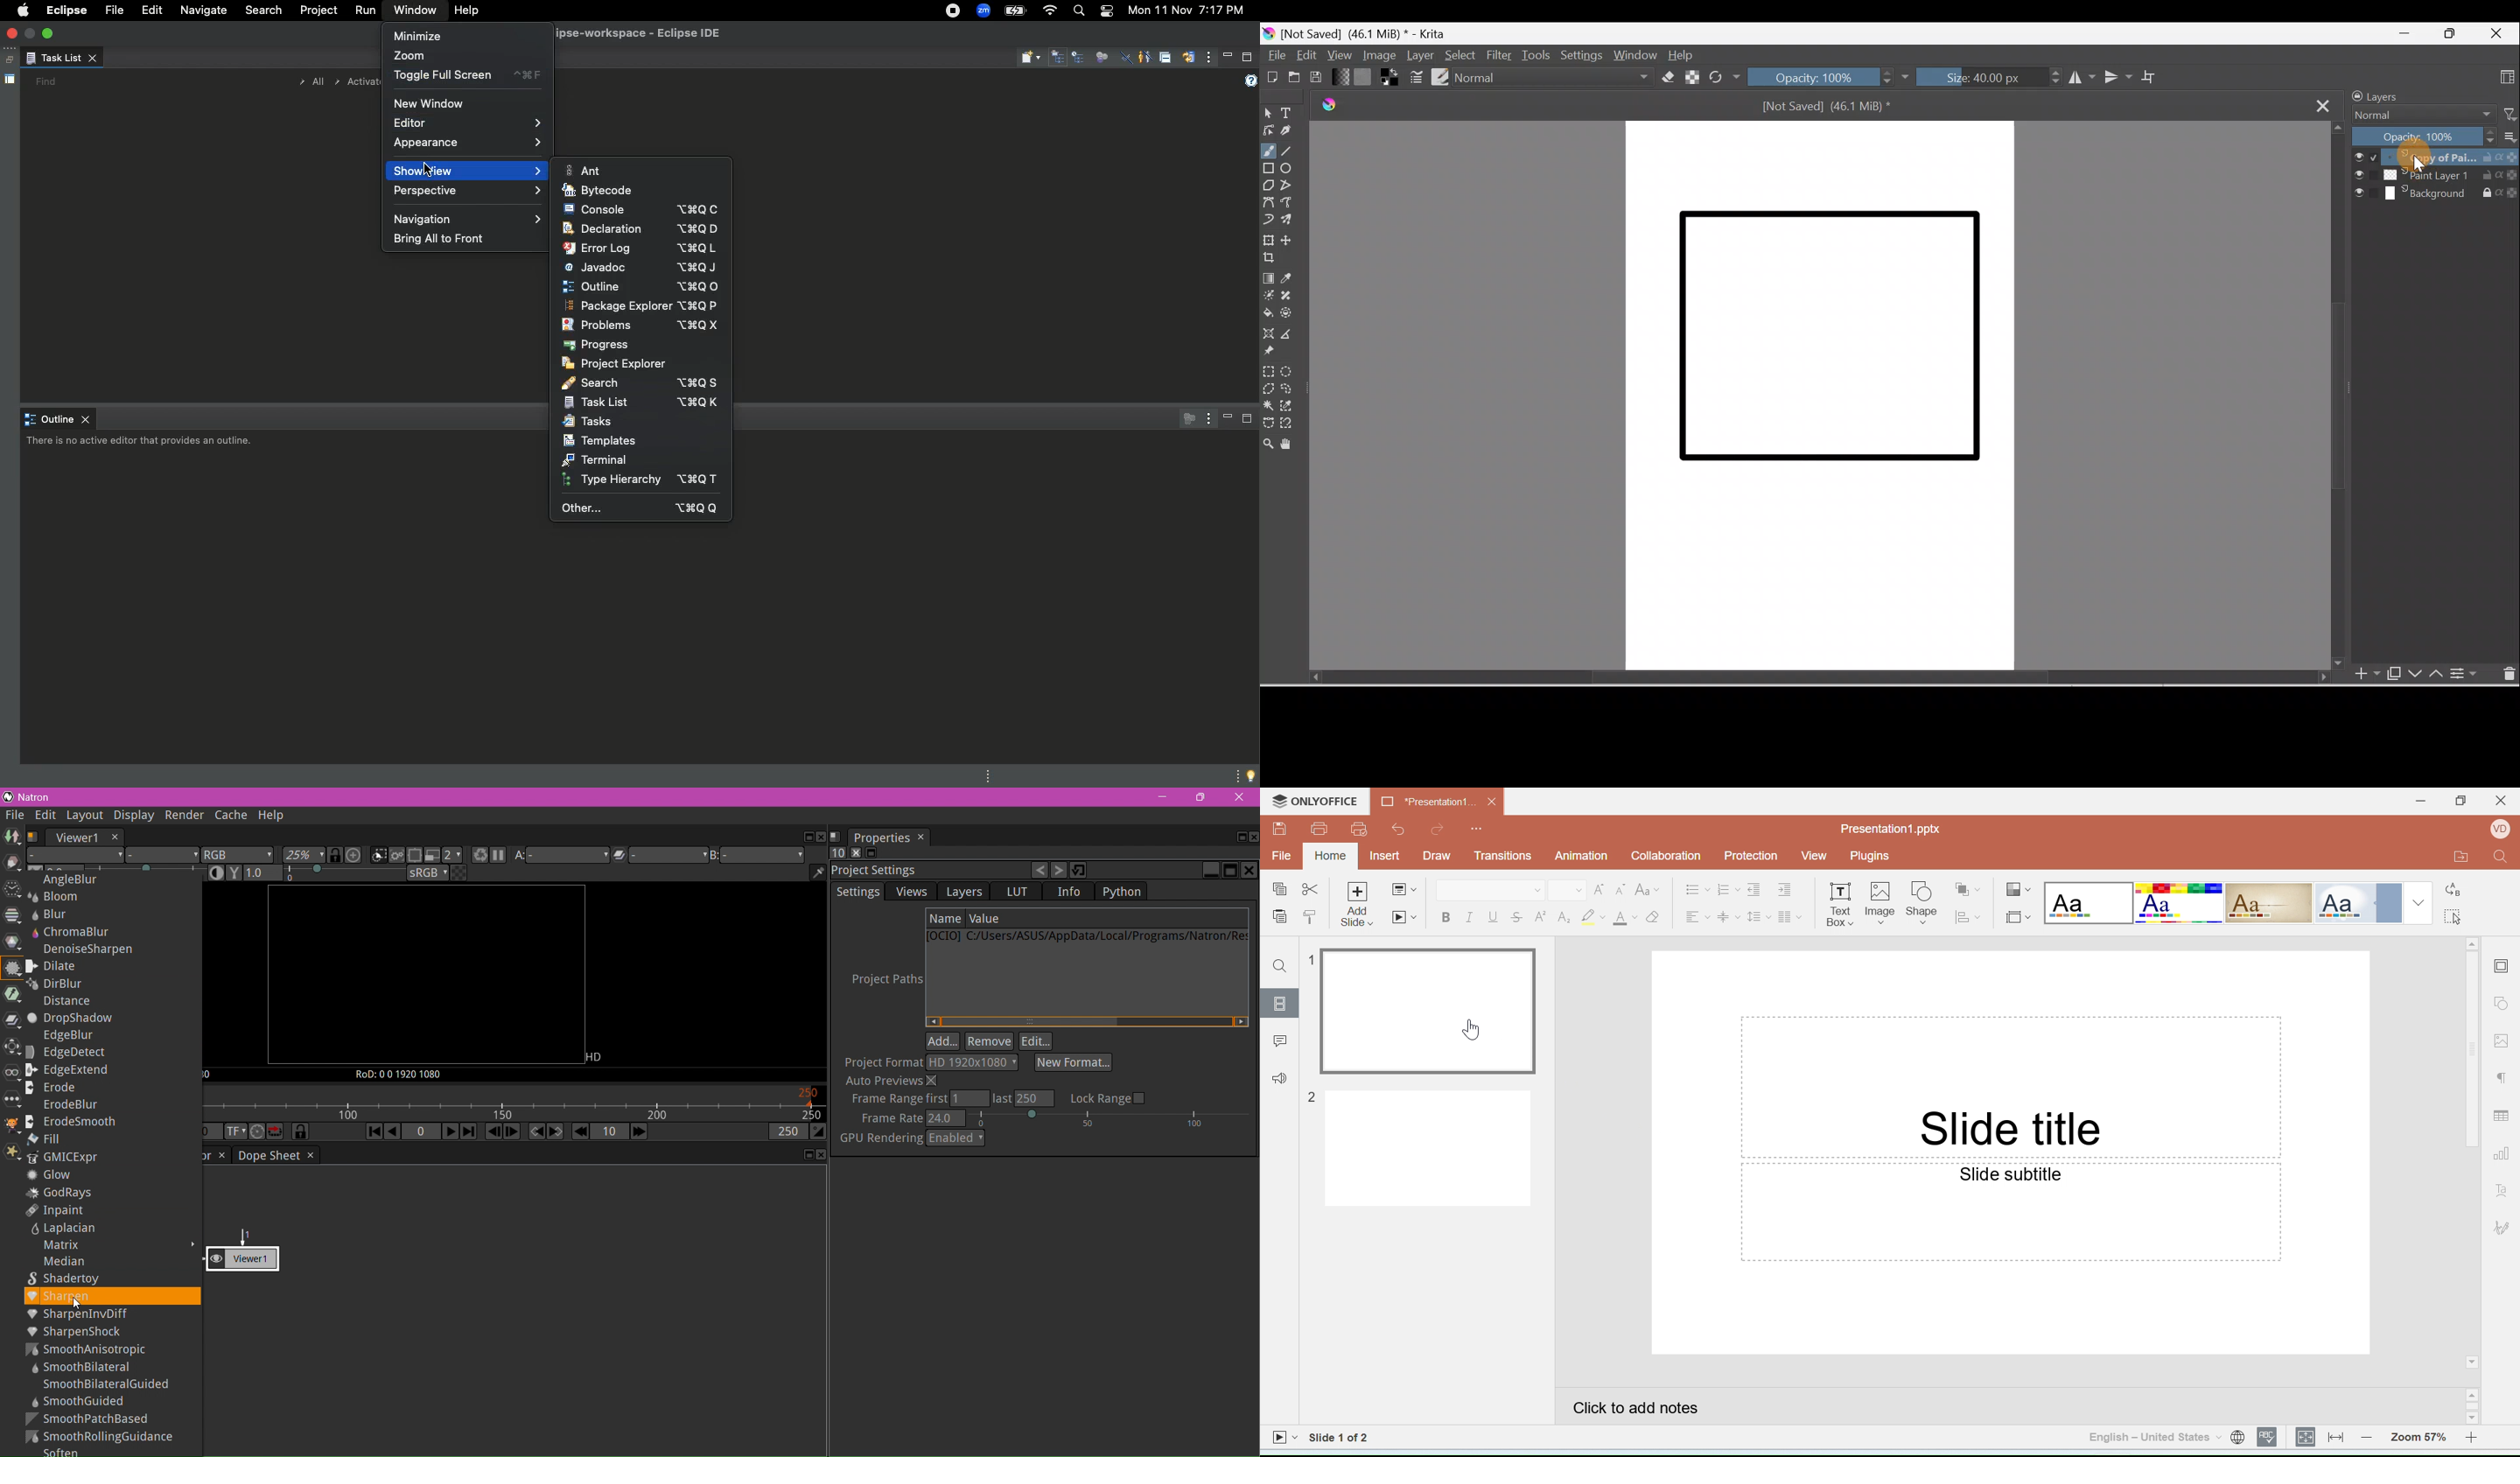 This screenshot has width=2520, height=1484. I want to click on New window, so click(430, 102).